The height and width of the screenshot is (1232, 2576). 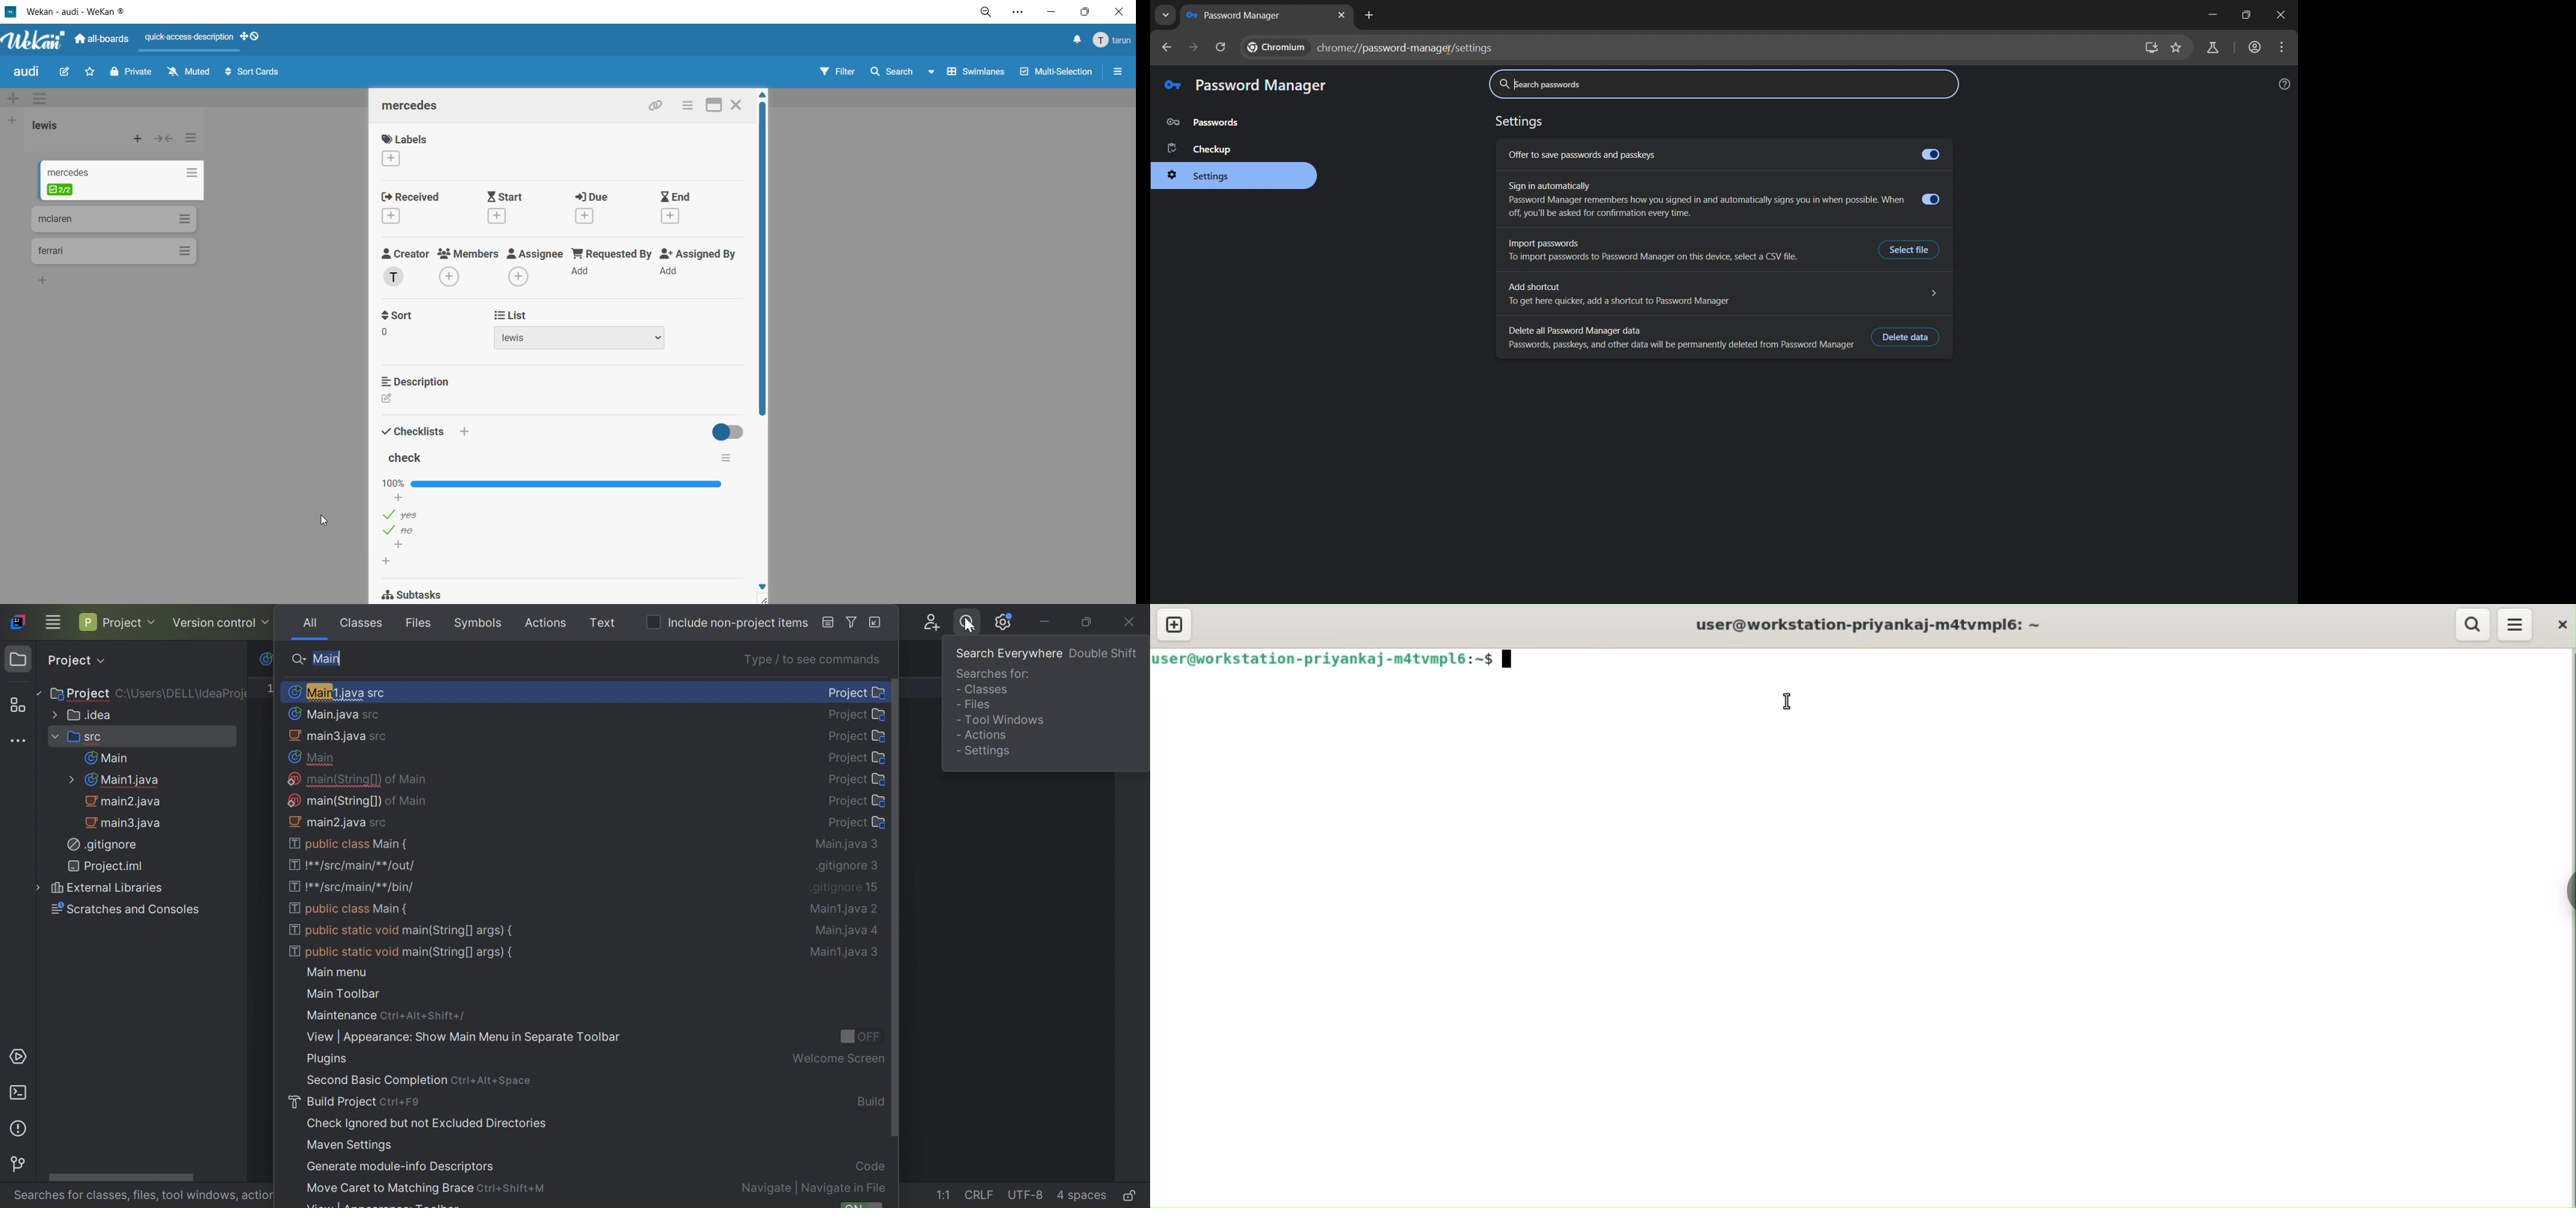 I want to click on !**/src/main/**/bin/, so click(x=355, y=889).